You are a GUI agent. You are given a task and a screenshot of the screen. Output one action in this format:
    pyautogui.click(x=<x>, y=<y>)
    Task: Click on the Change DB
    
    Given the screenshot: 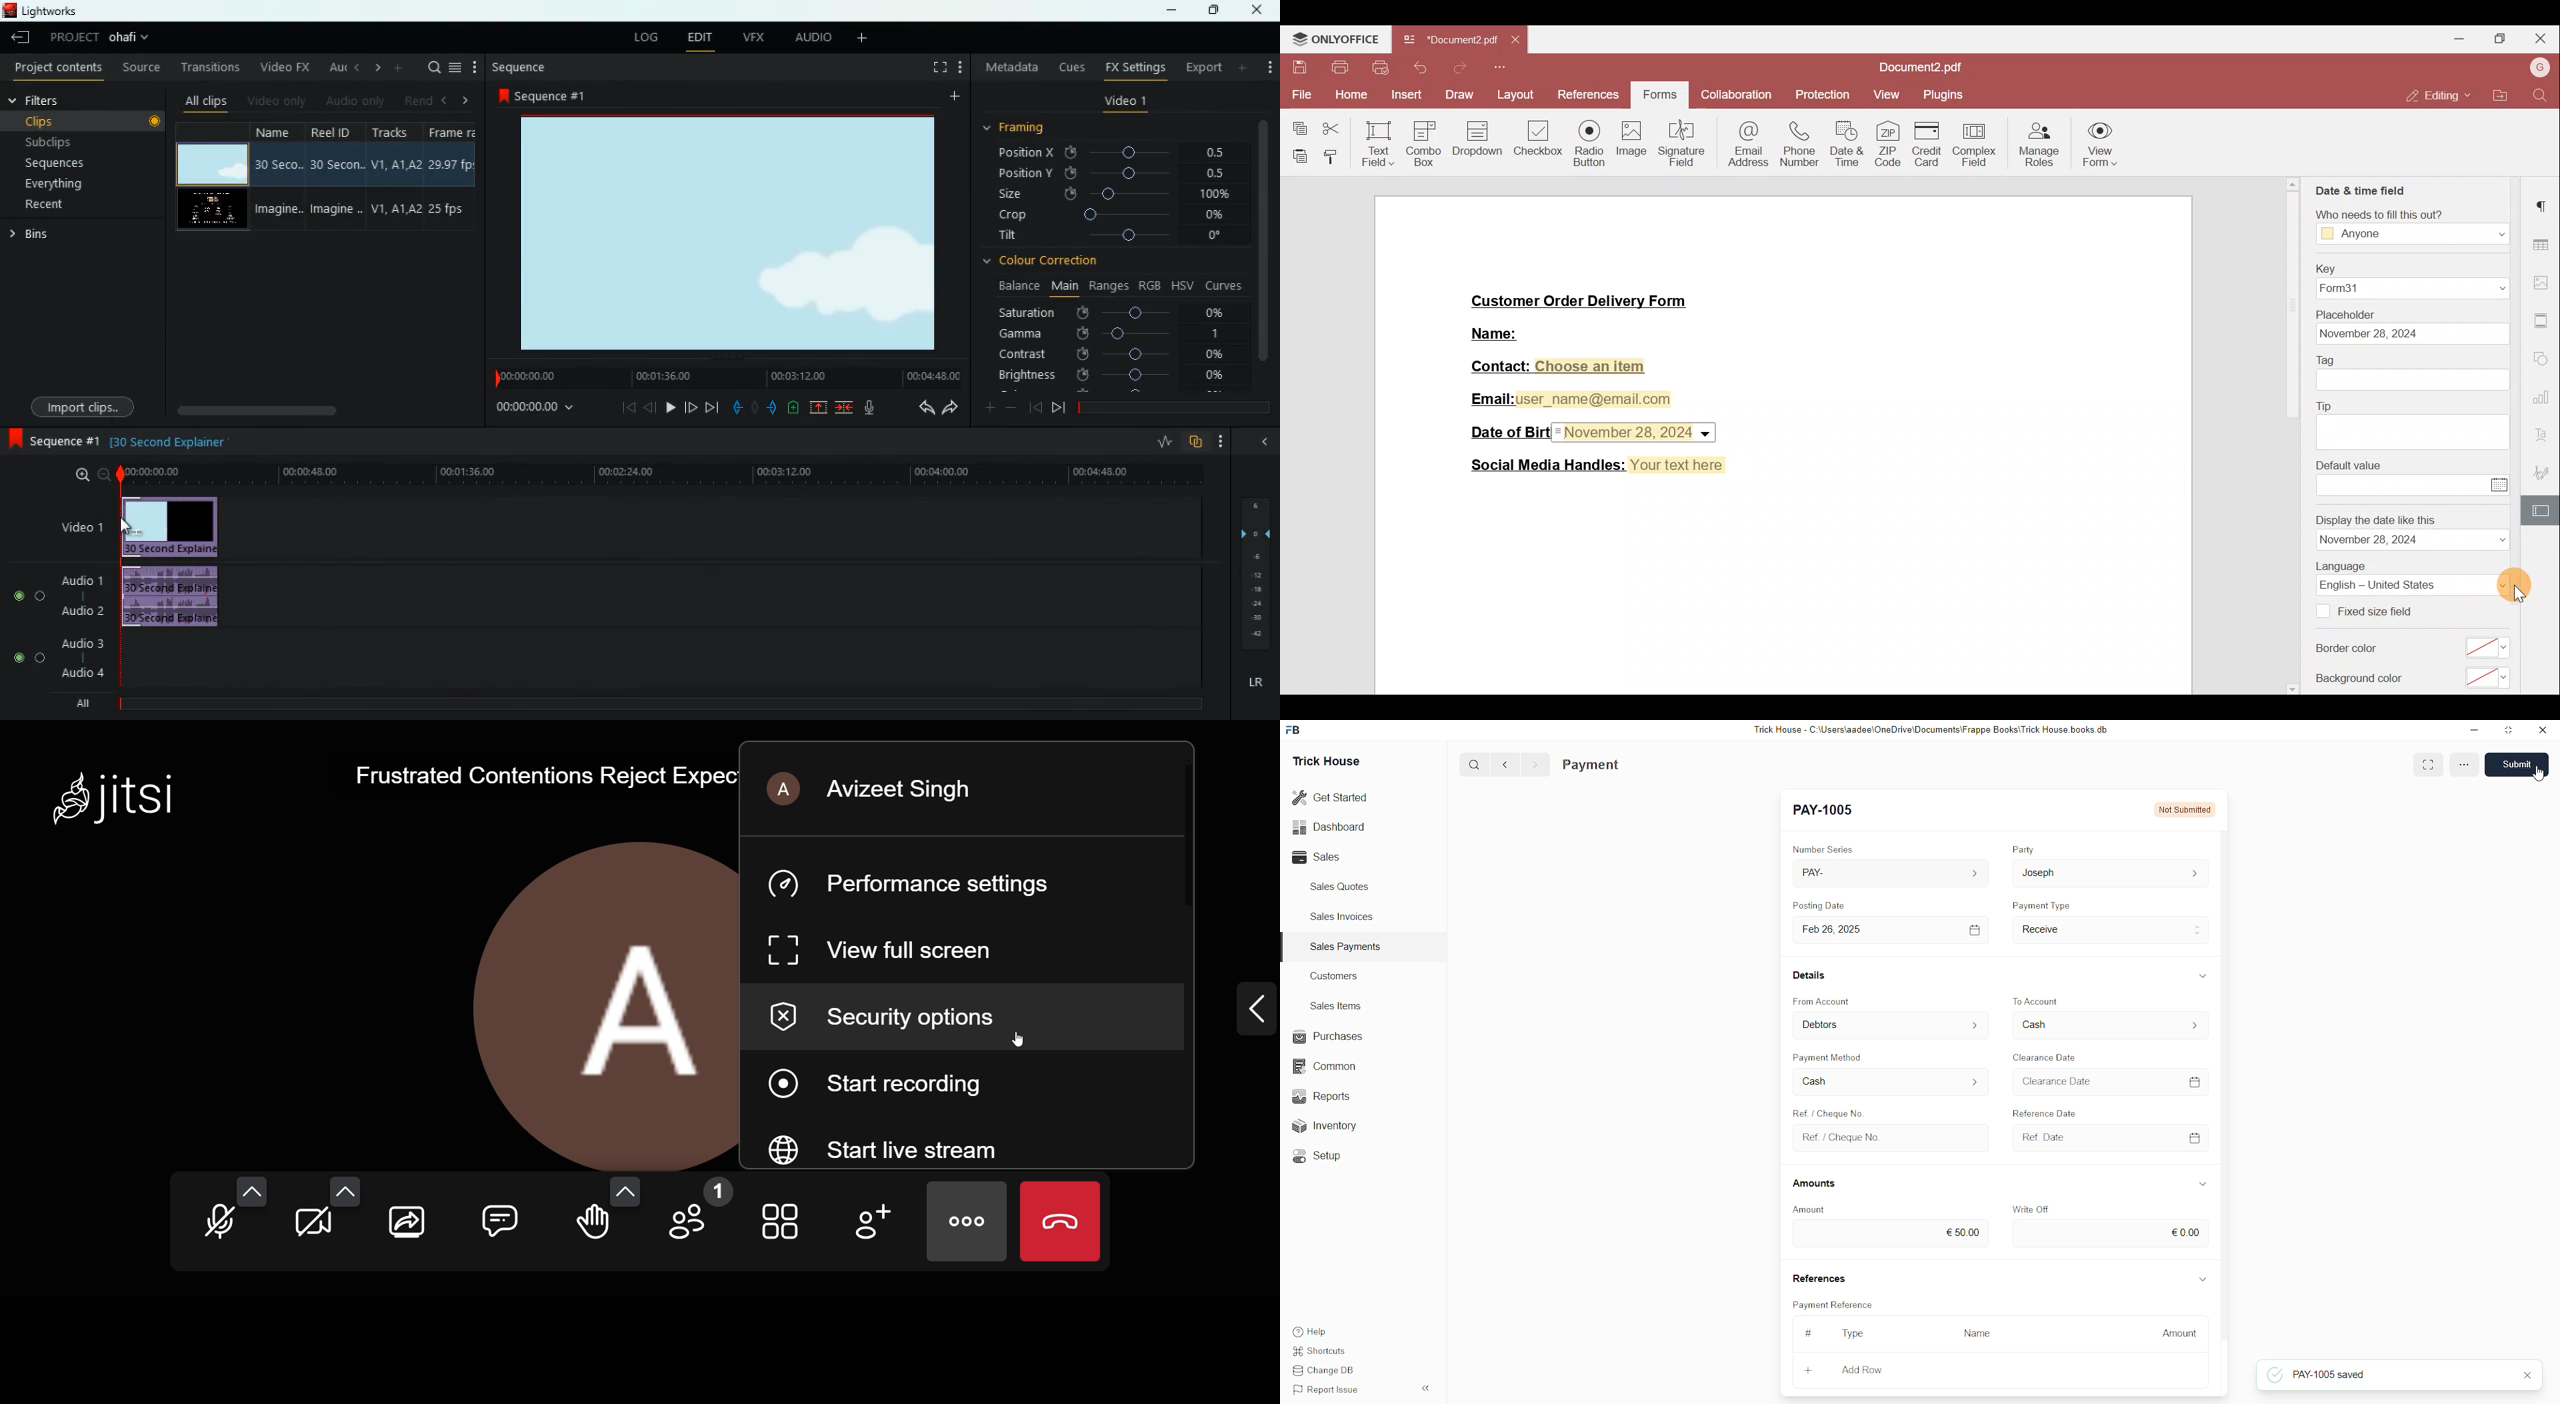 What is the action you would take?
    pyautogui.click(x=1328, y=1369)
    